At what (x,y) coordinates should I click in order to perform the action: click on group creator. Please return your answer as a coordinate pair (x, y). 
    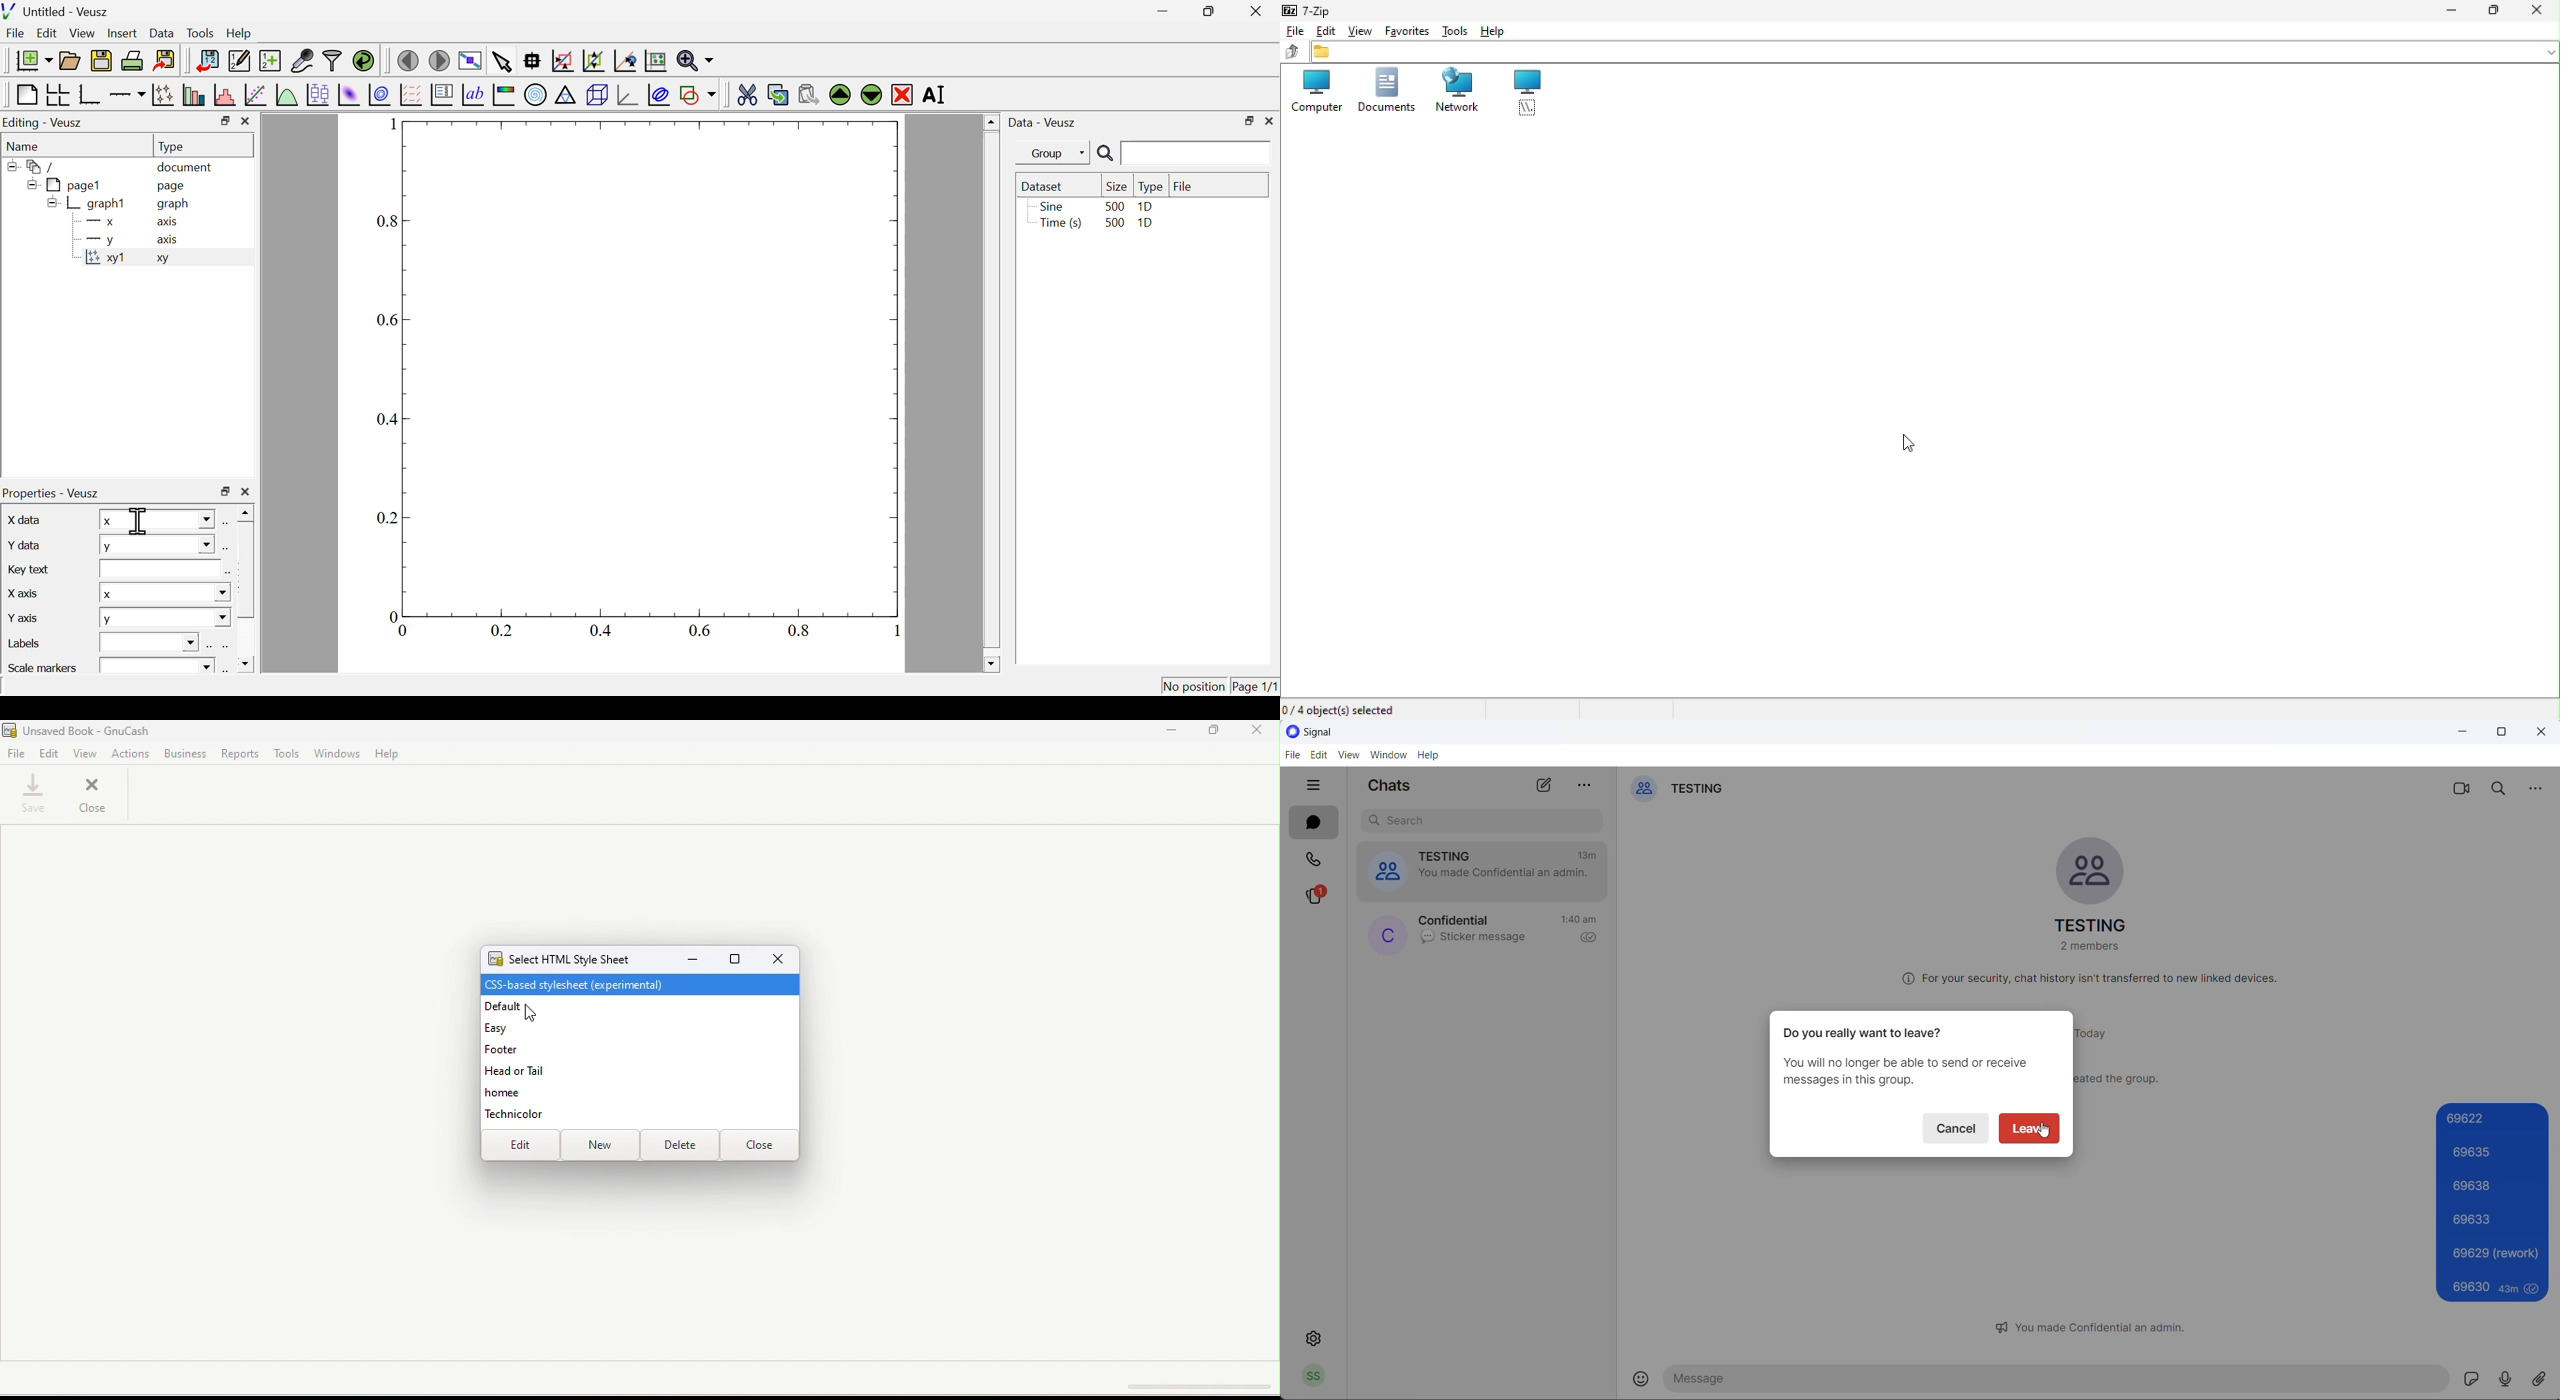
    Looking at the image, I should click on (2122, 1078).